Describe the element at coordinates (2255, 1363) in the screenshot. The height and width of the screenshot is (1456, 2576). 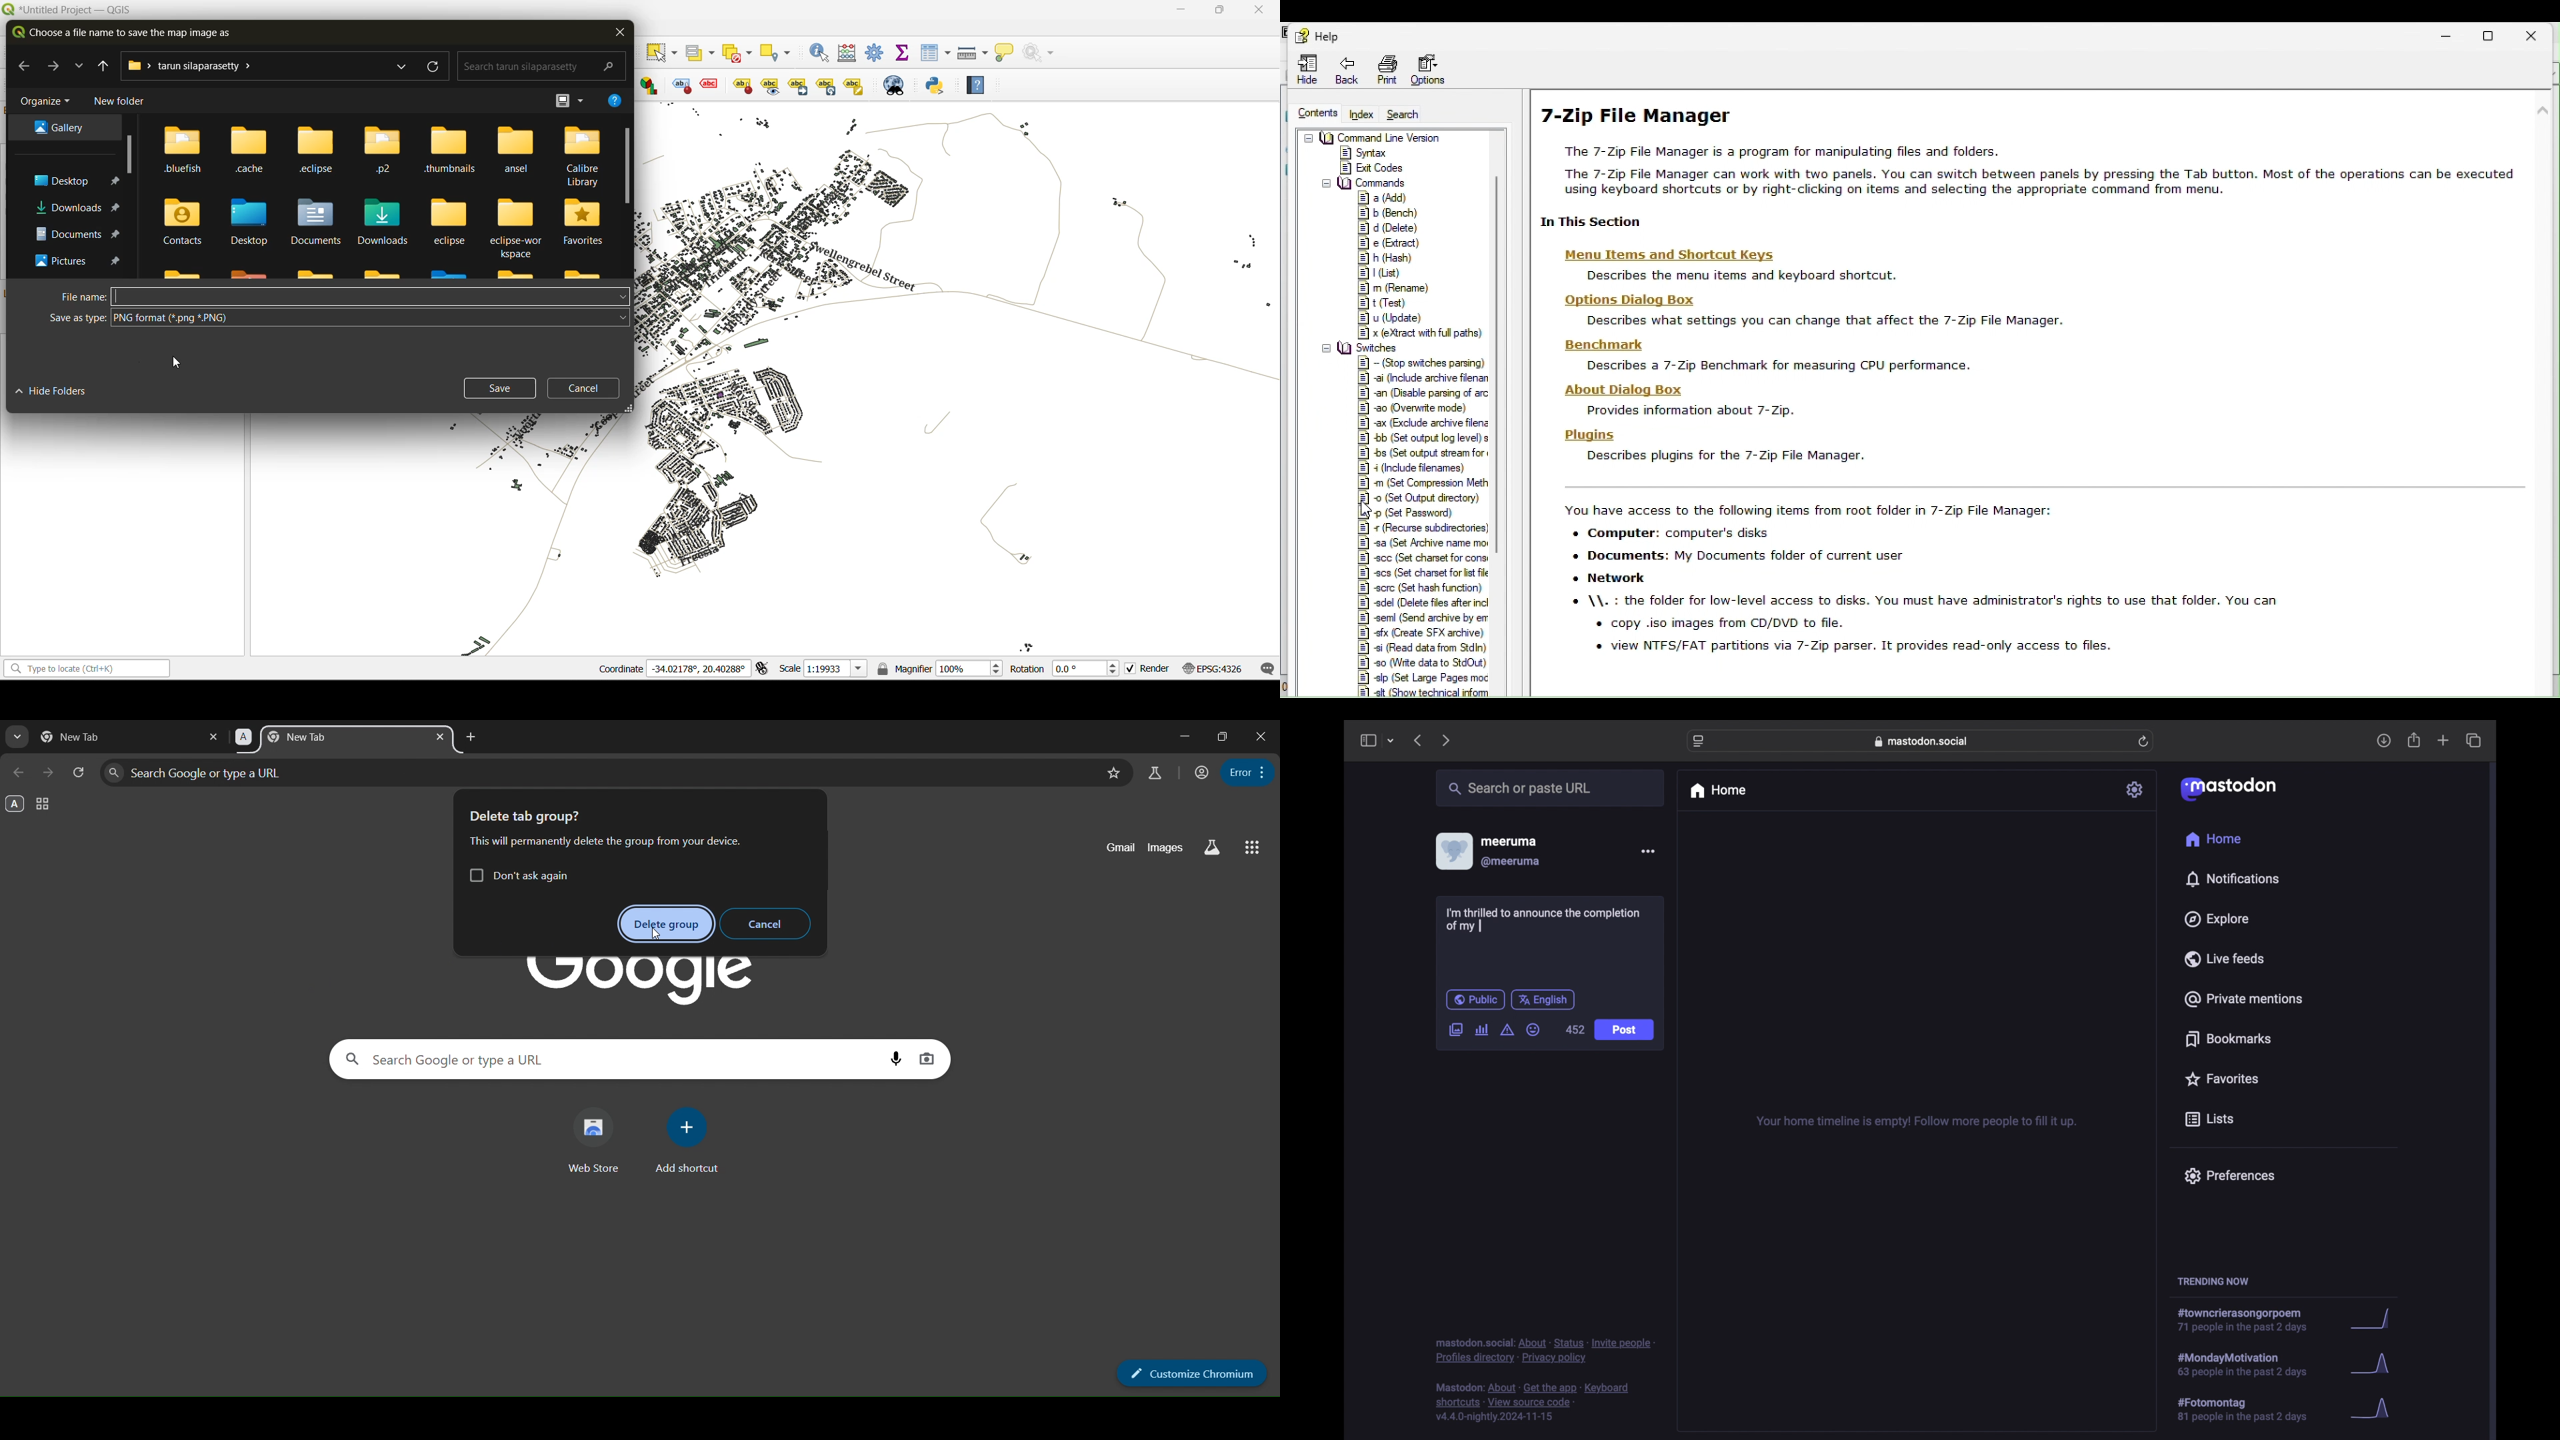
I see `hashtag  trend` at that location.